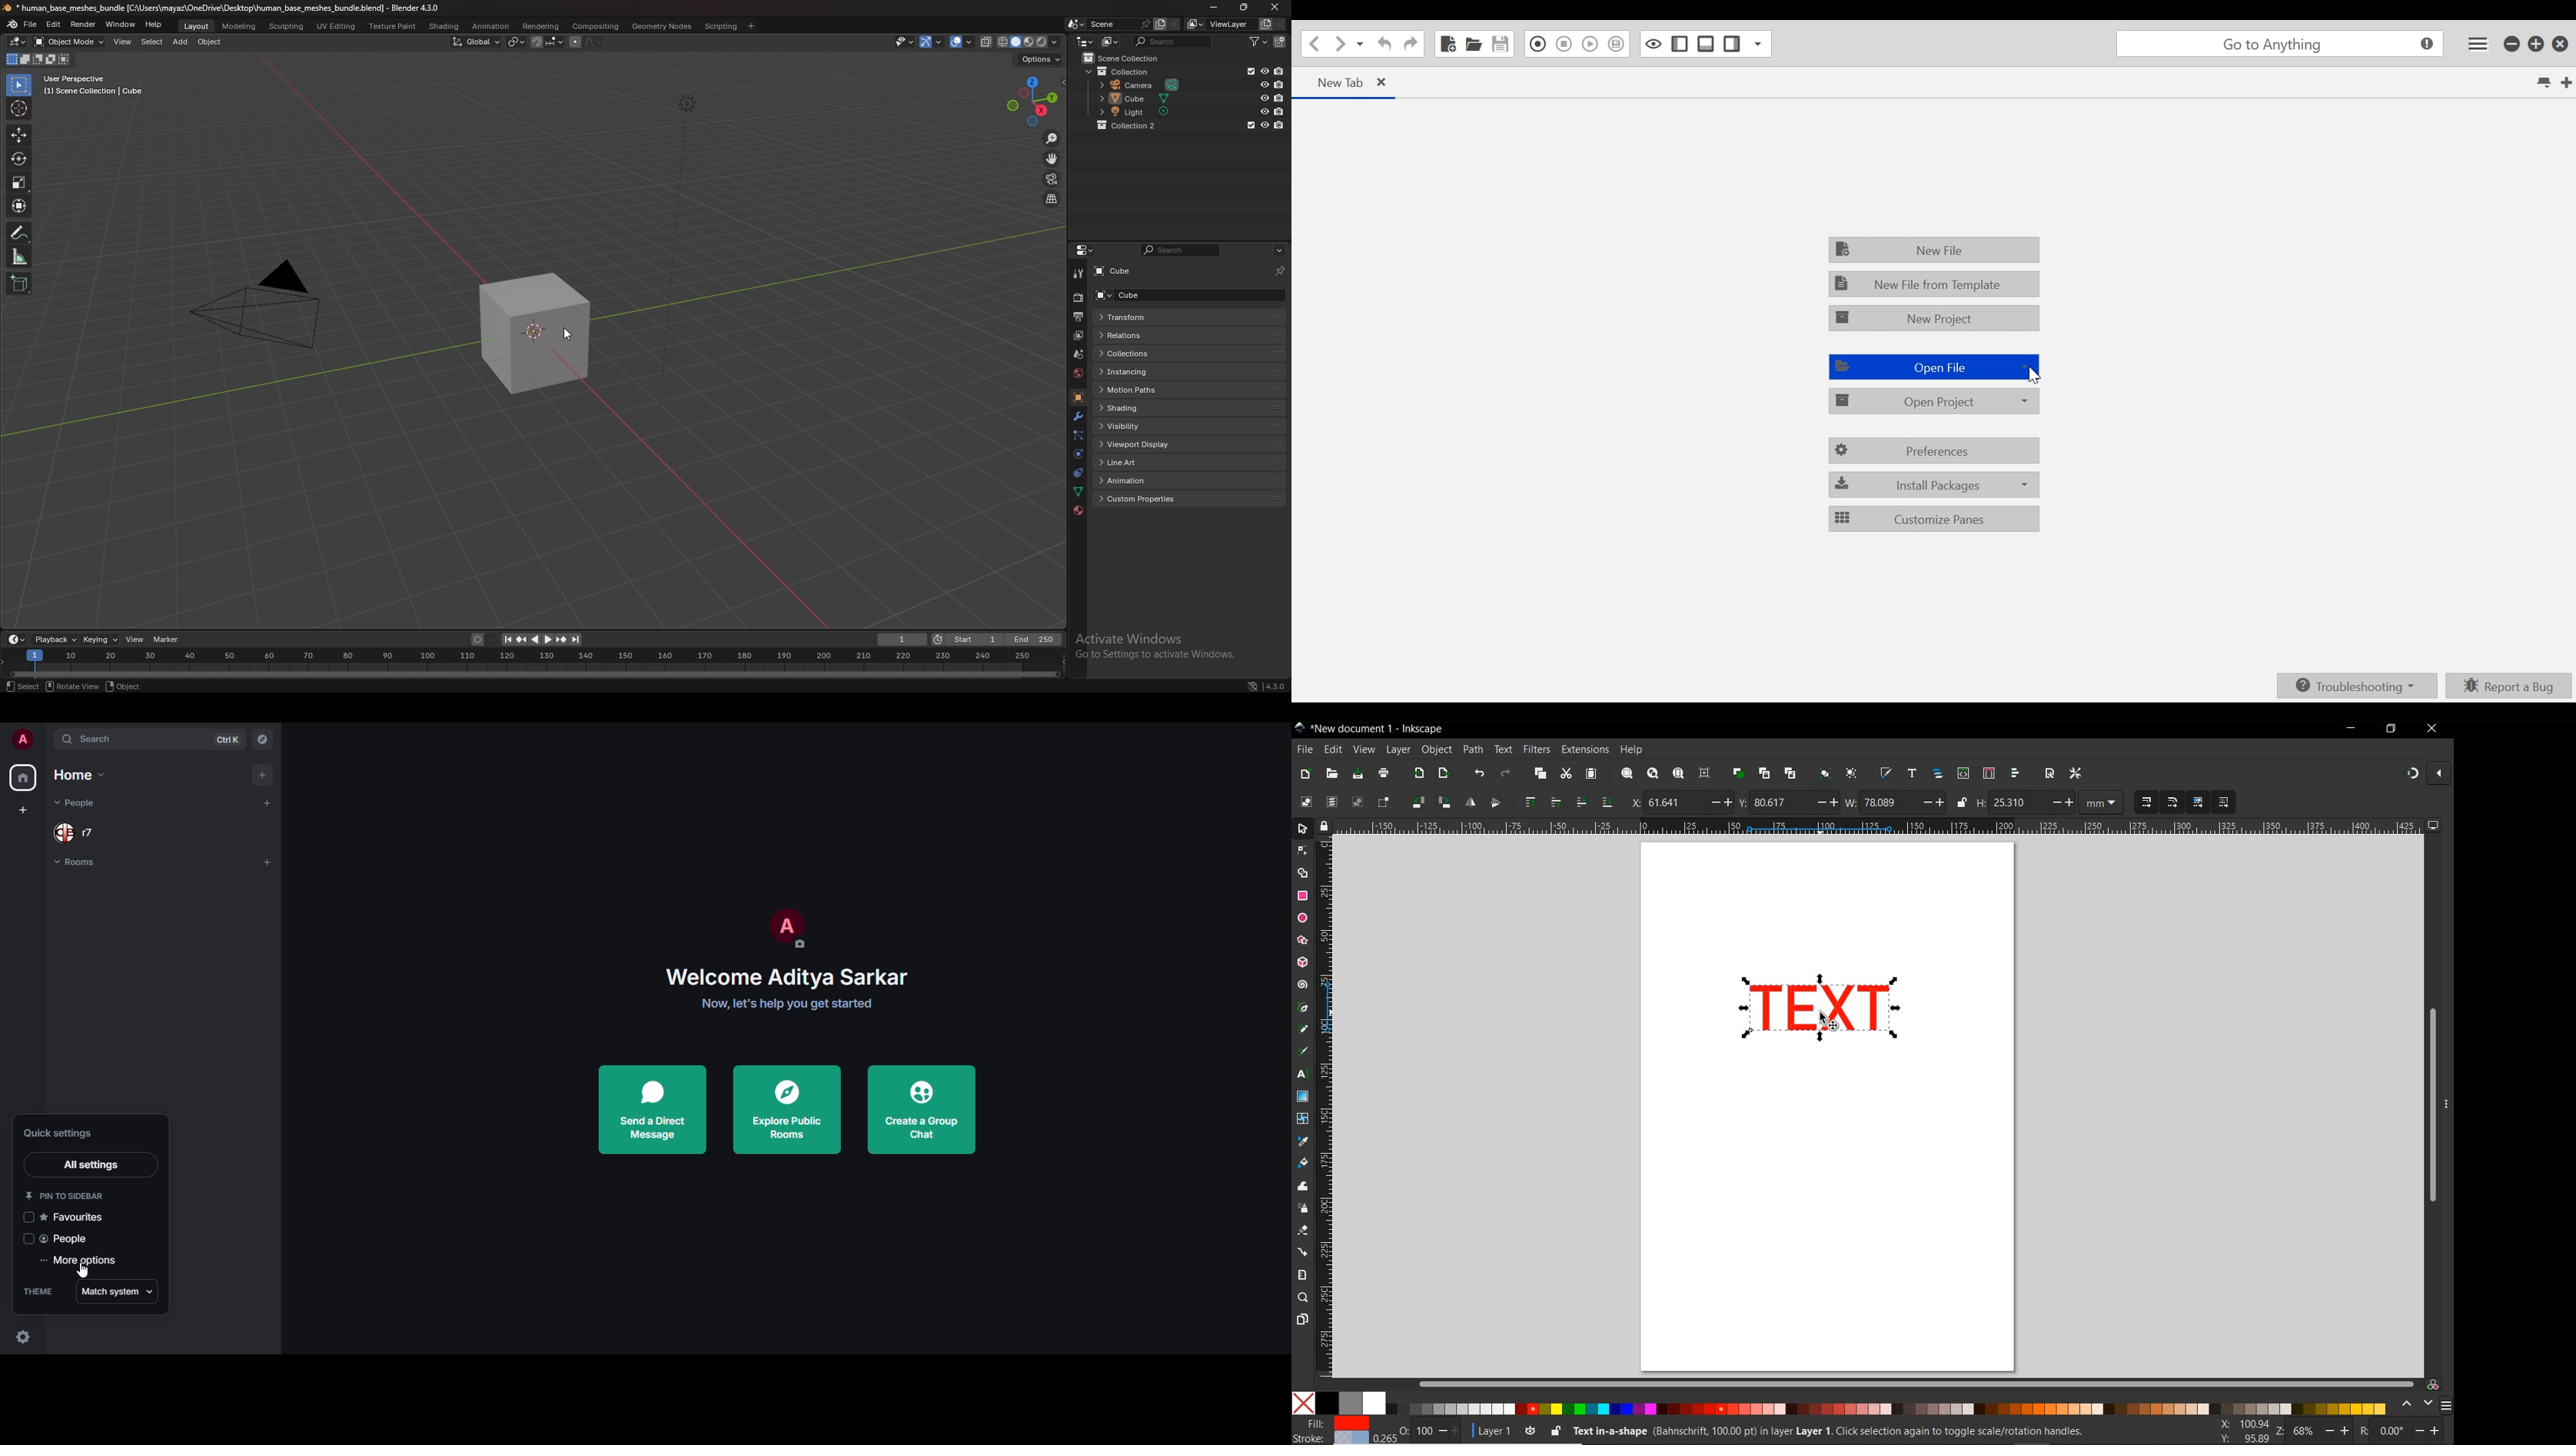 The width and height of the screenshot is (2576, 1456). Describe the element at coordinates (28, 1240) in the screenshot. I see `click to enable` at that location.